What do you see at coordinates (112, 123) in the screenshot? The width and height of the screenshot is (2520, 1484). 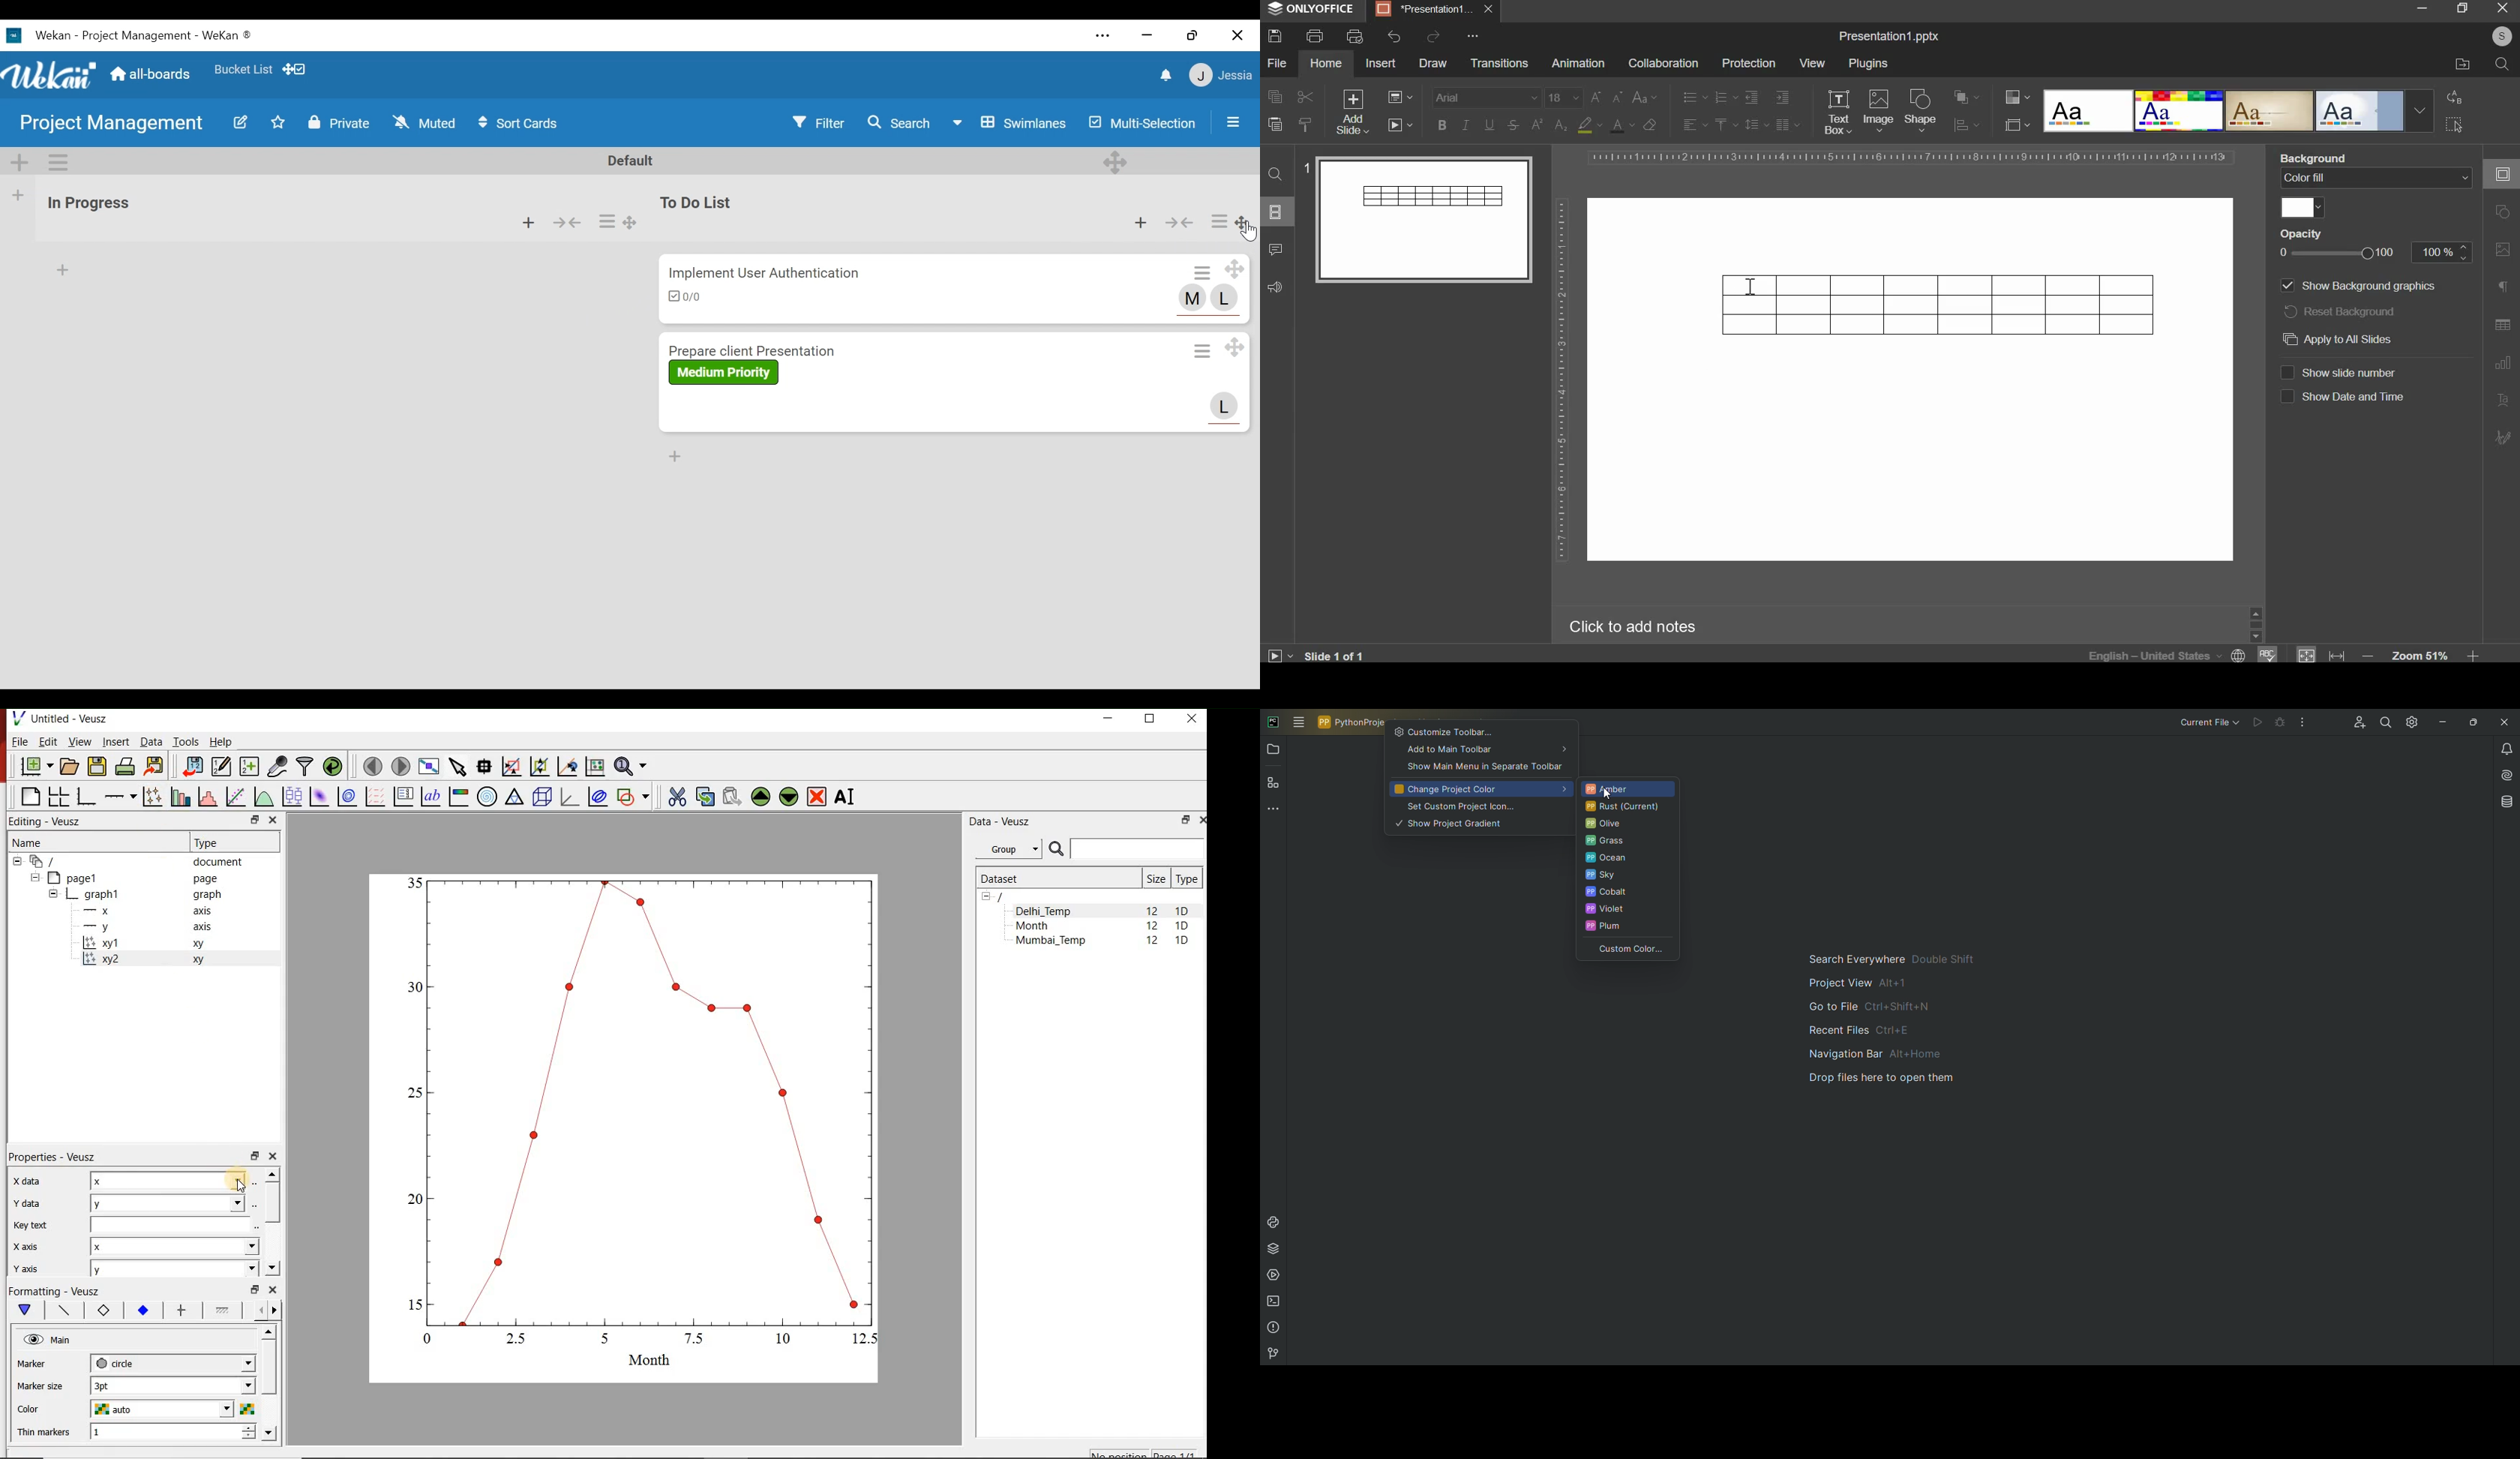 I see `Board Name` at bounding box center [112, 123].